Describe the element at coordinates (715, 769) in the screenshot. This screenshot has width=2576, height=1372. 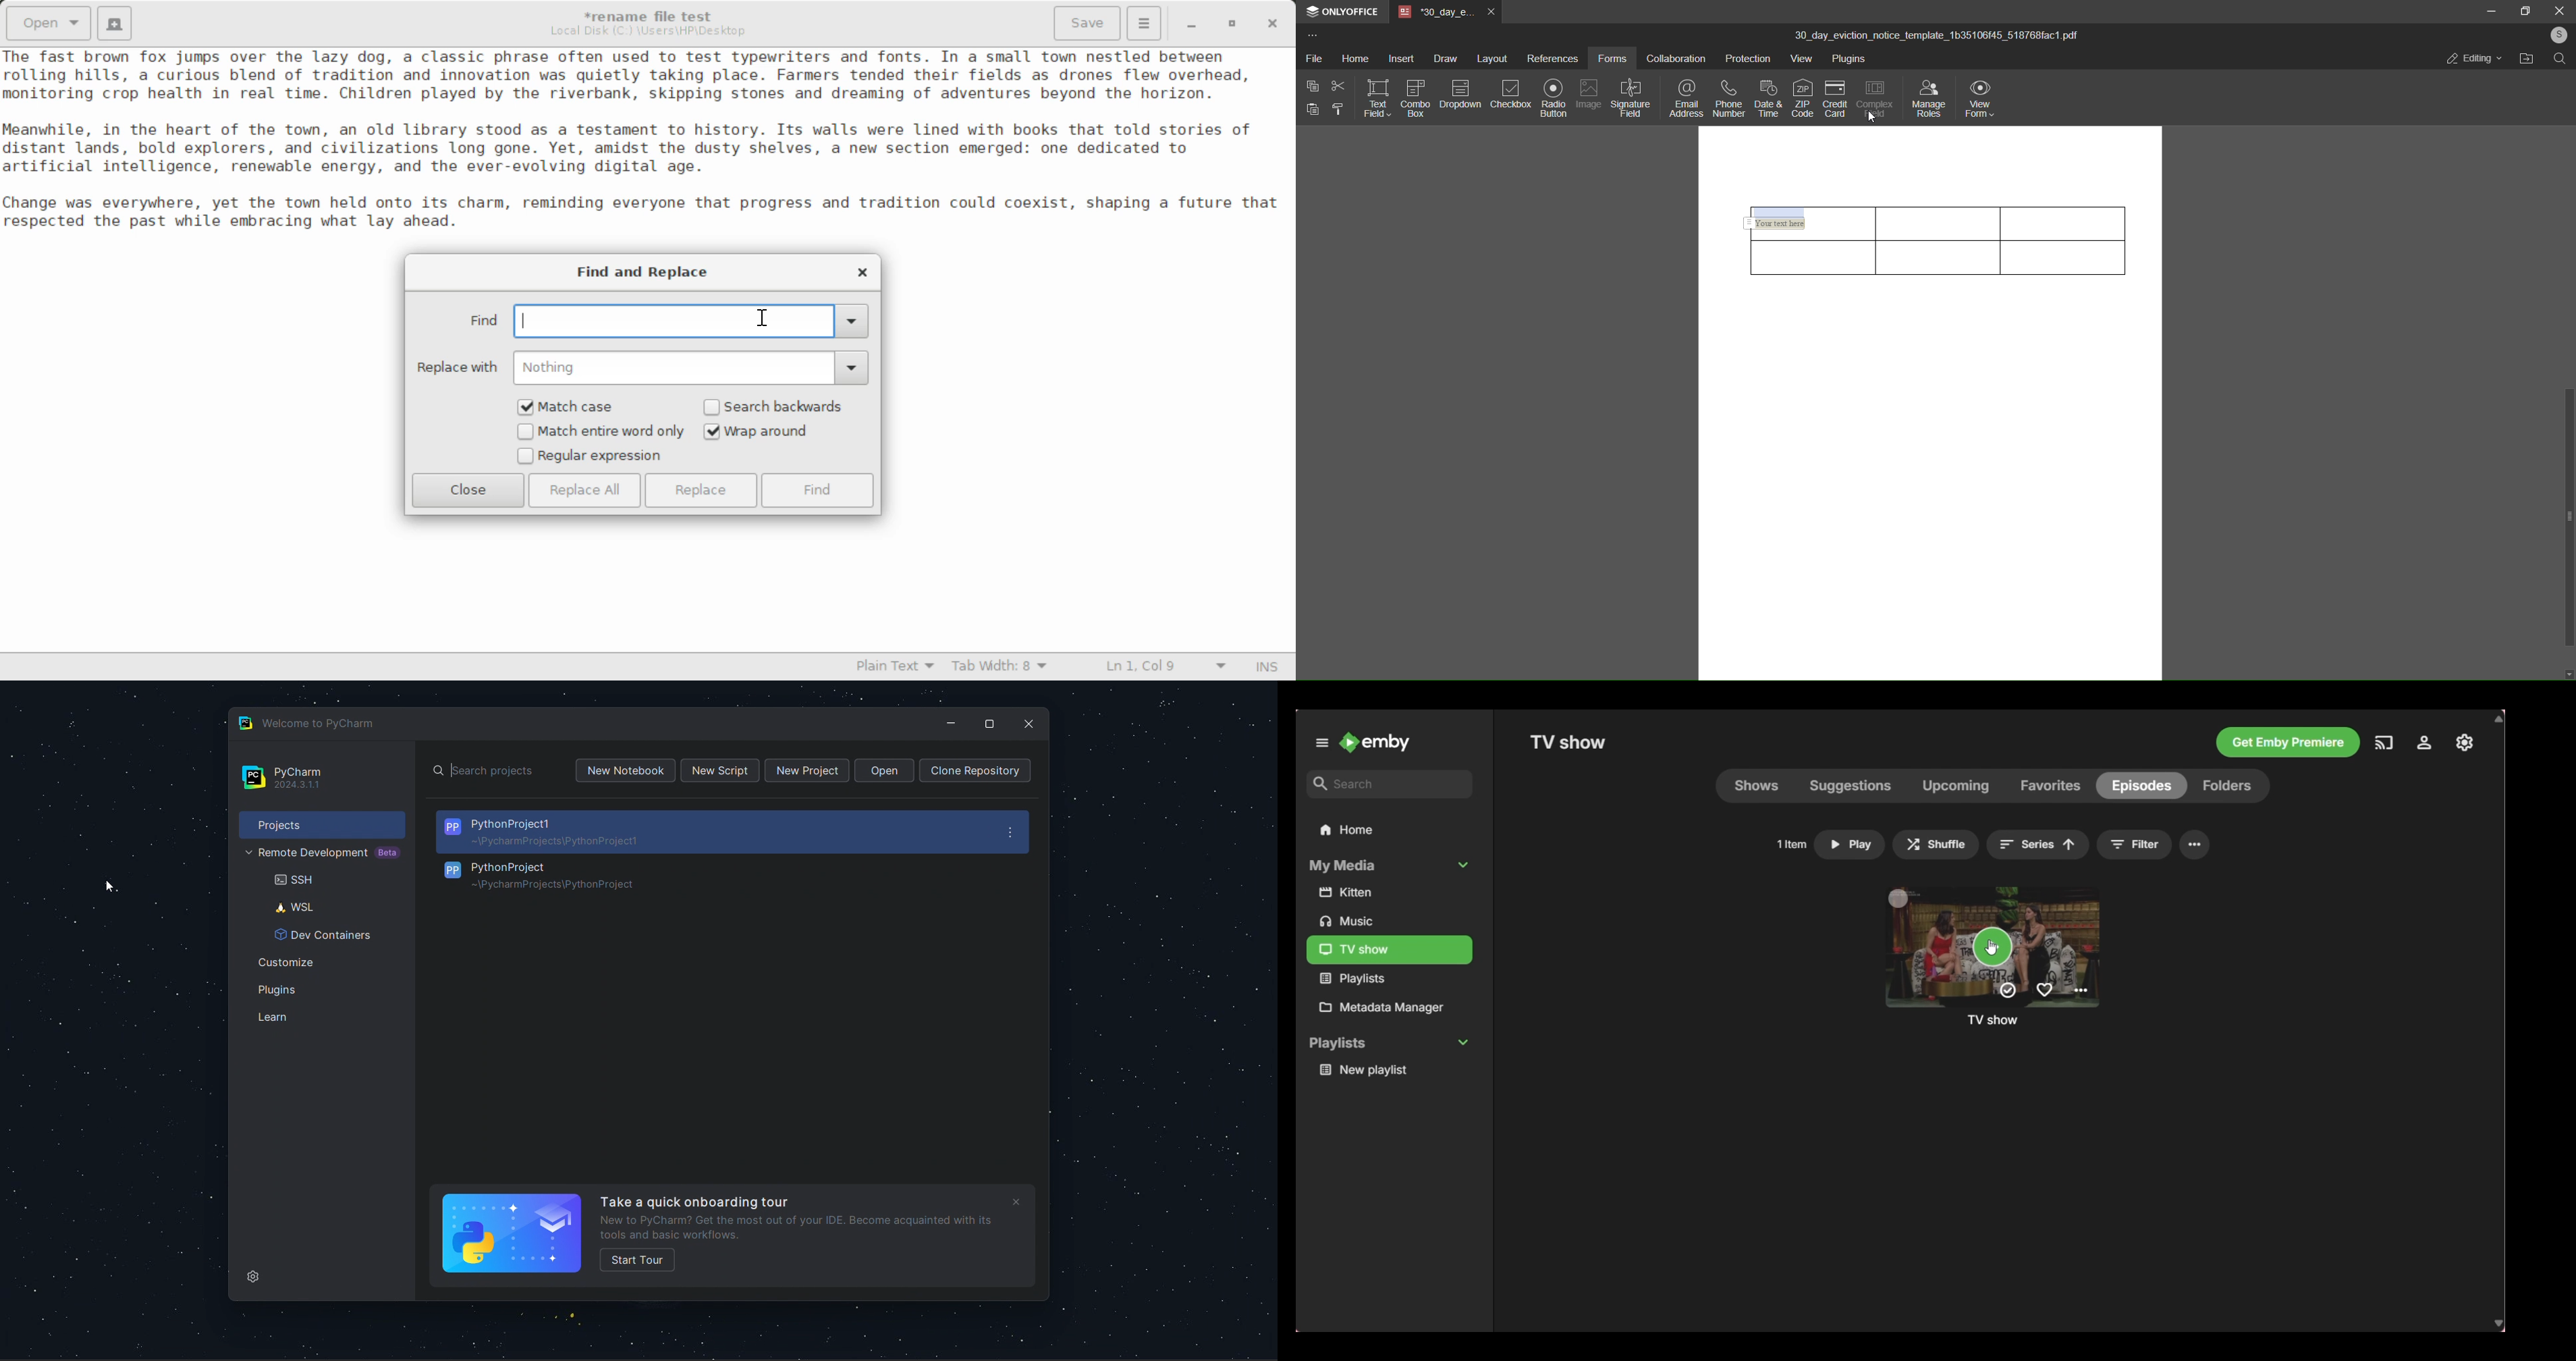
I see `new script ` at that location.